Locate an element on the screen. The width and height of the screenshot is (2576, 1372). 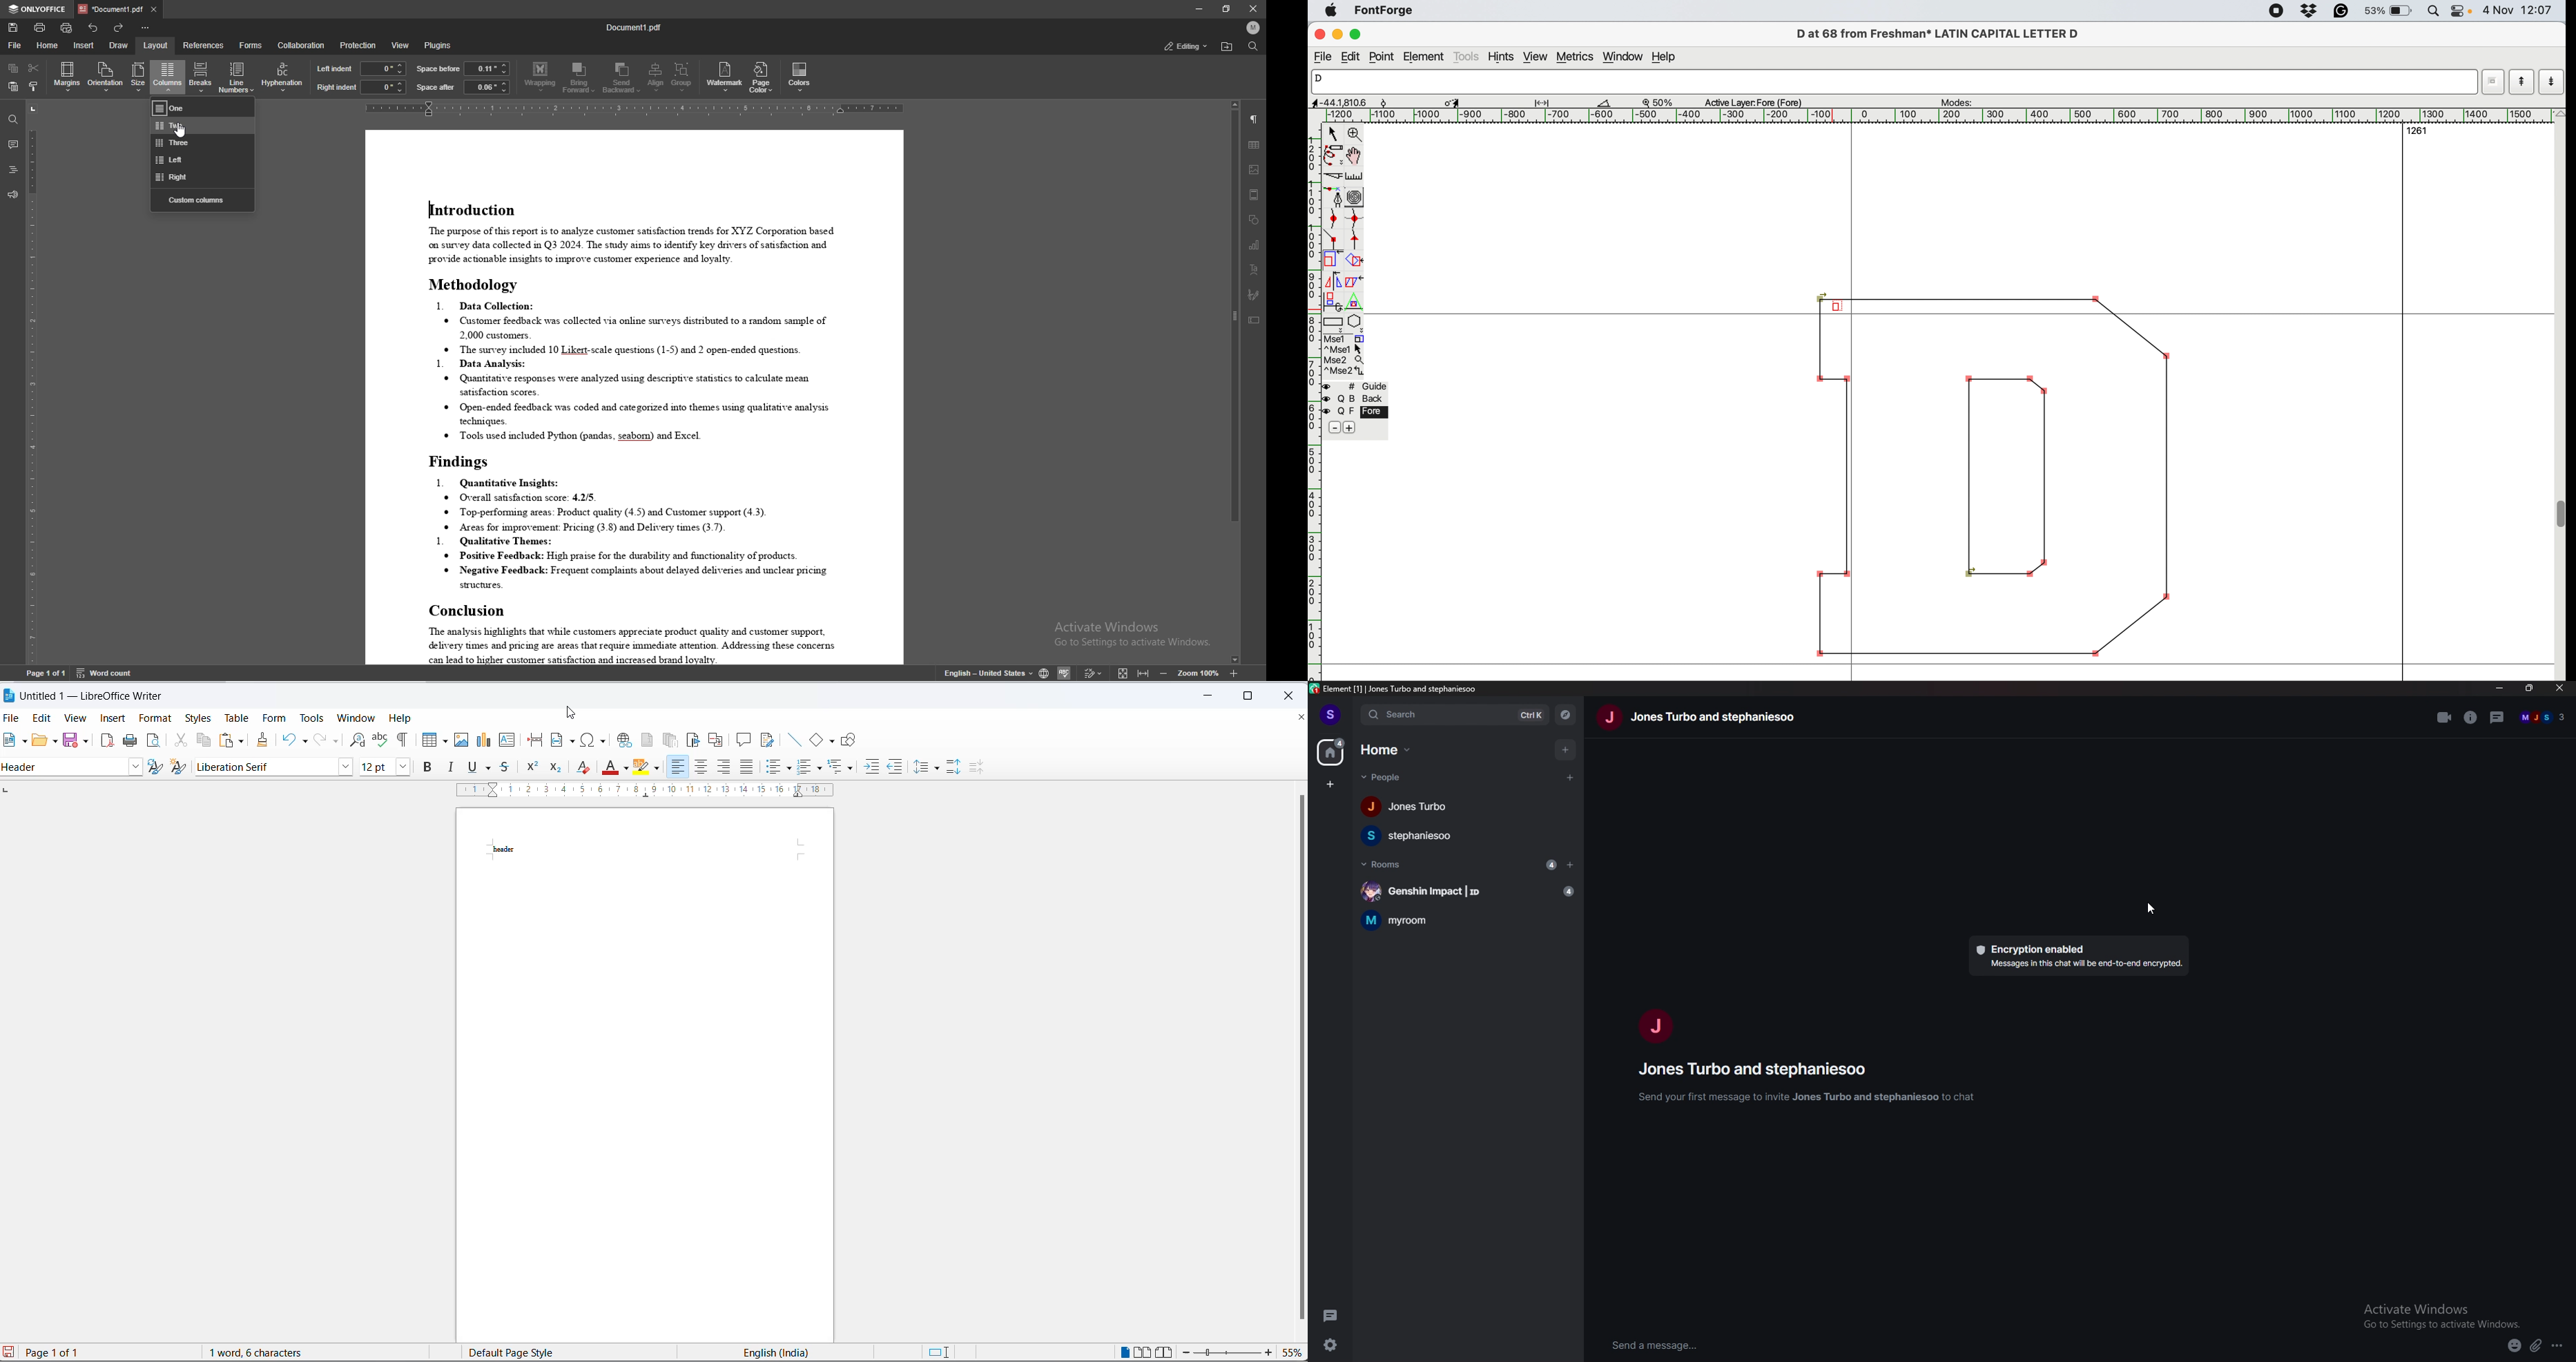
document is located at coordinates (635, 397).